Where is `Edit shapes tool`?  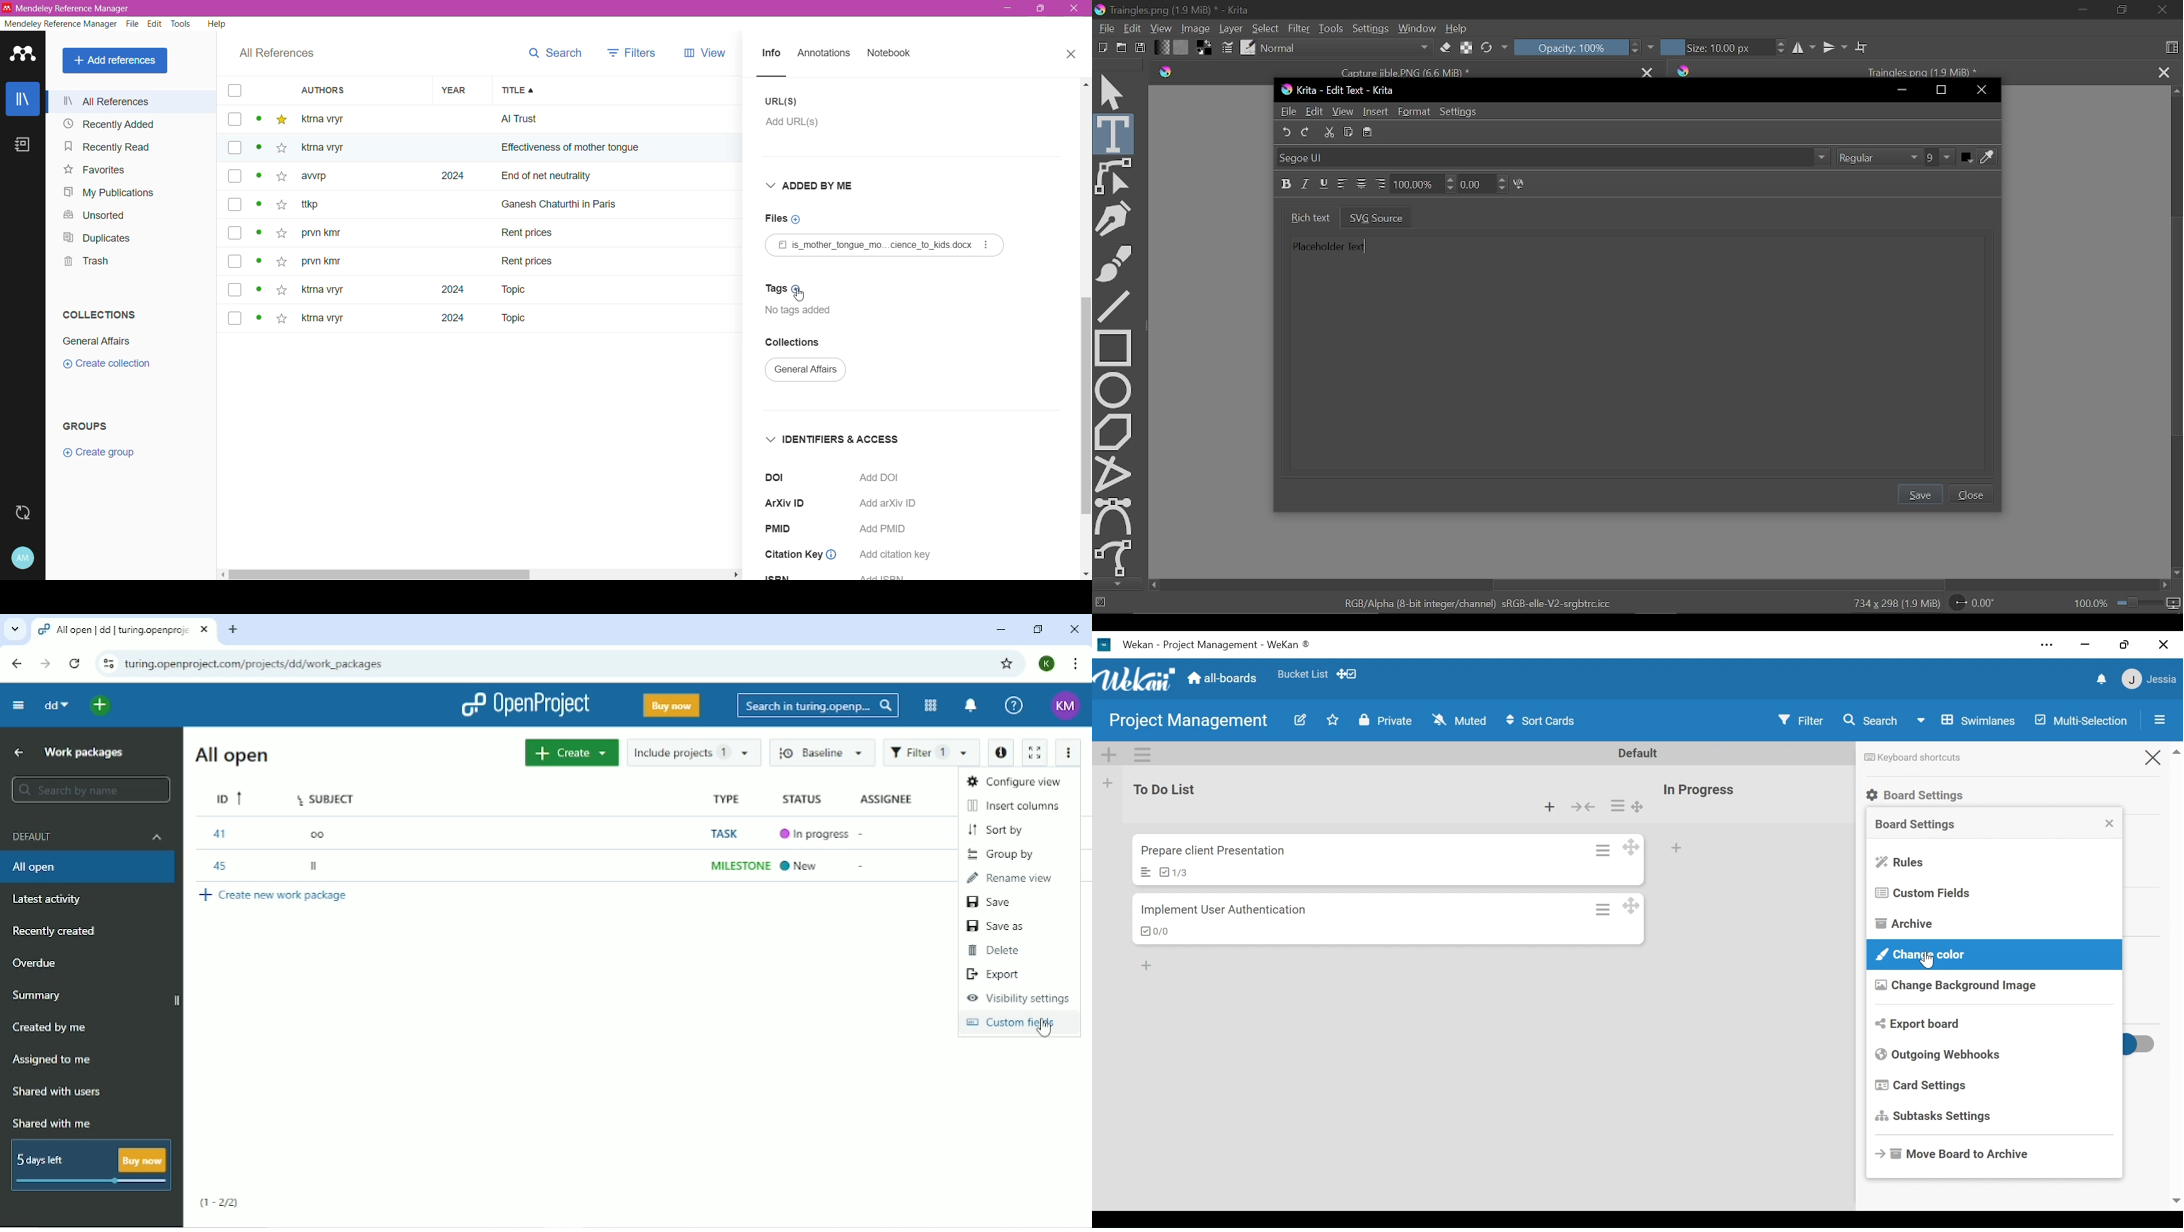
Edit shapes tool is located at coordinates (1117, 177).